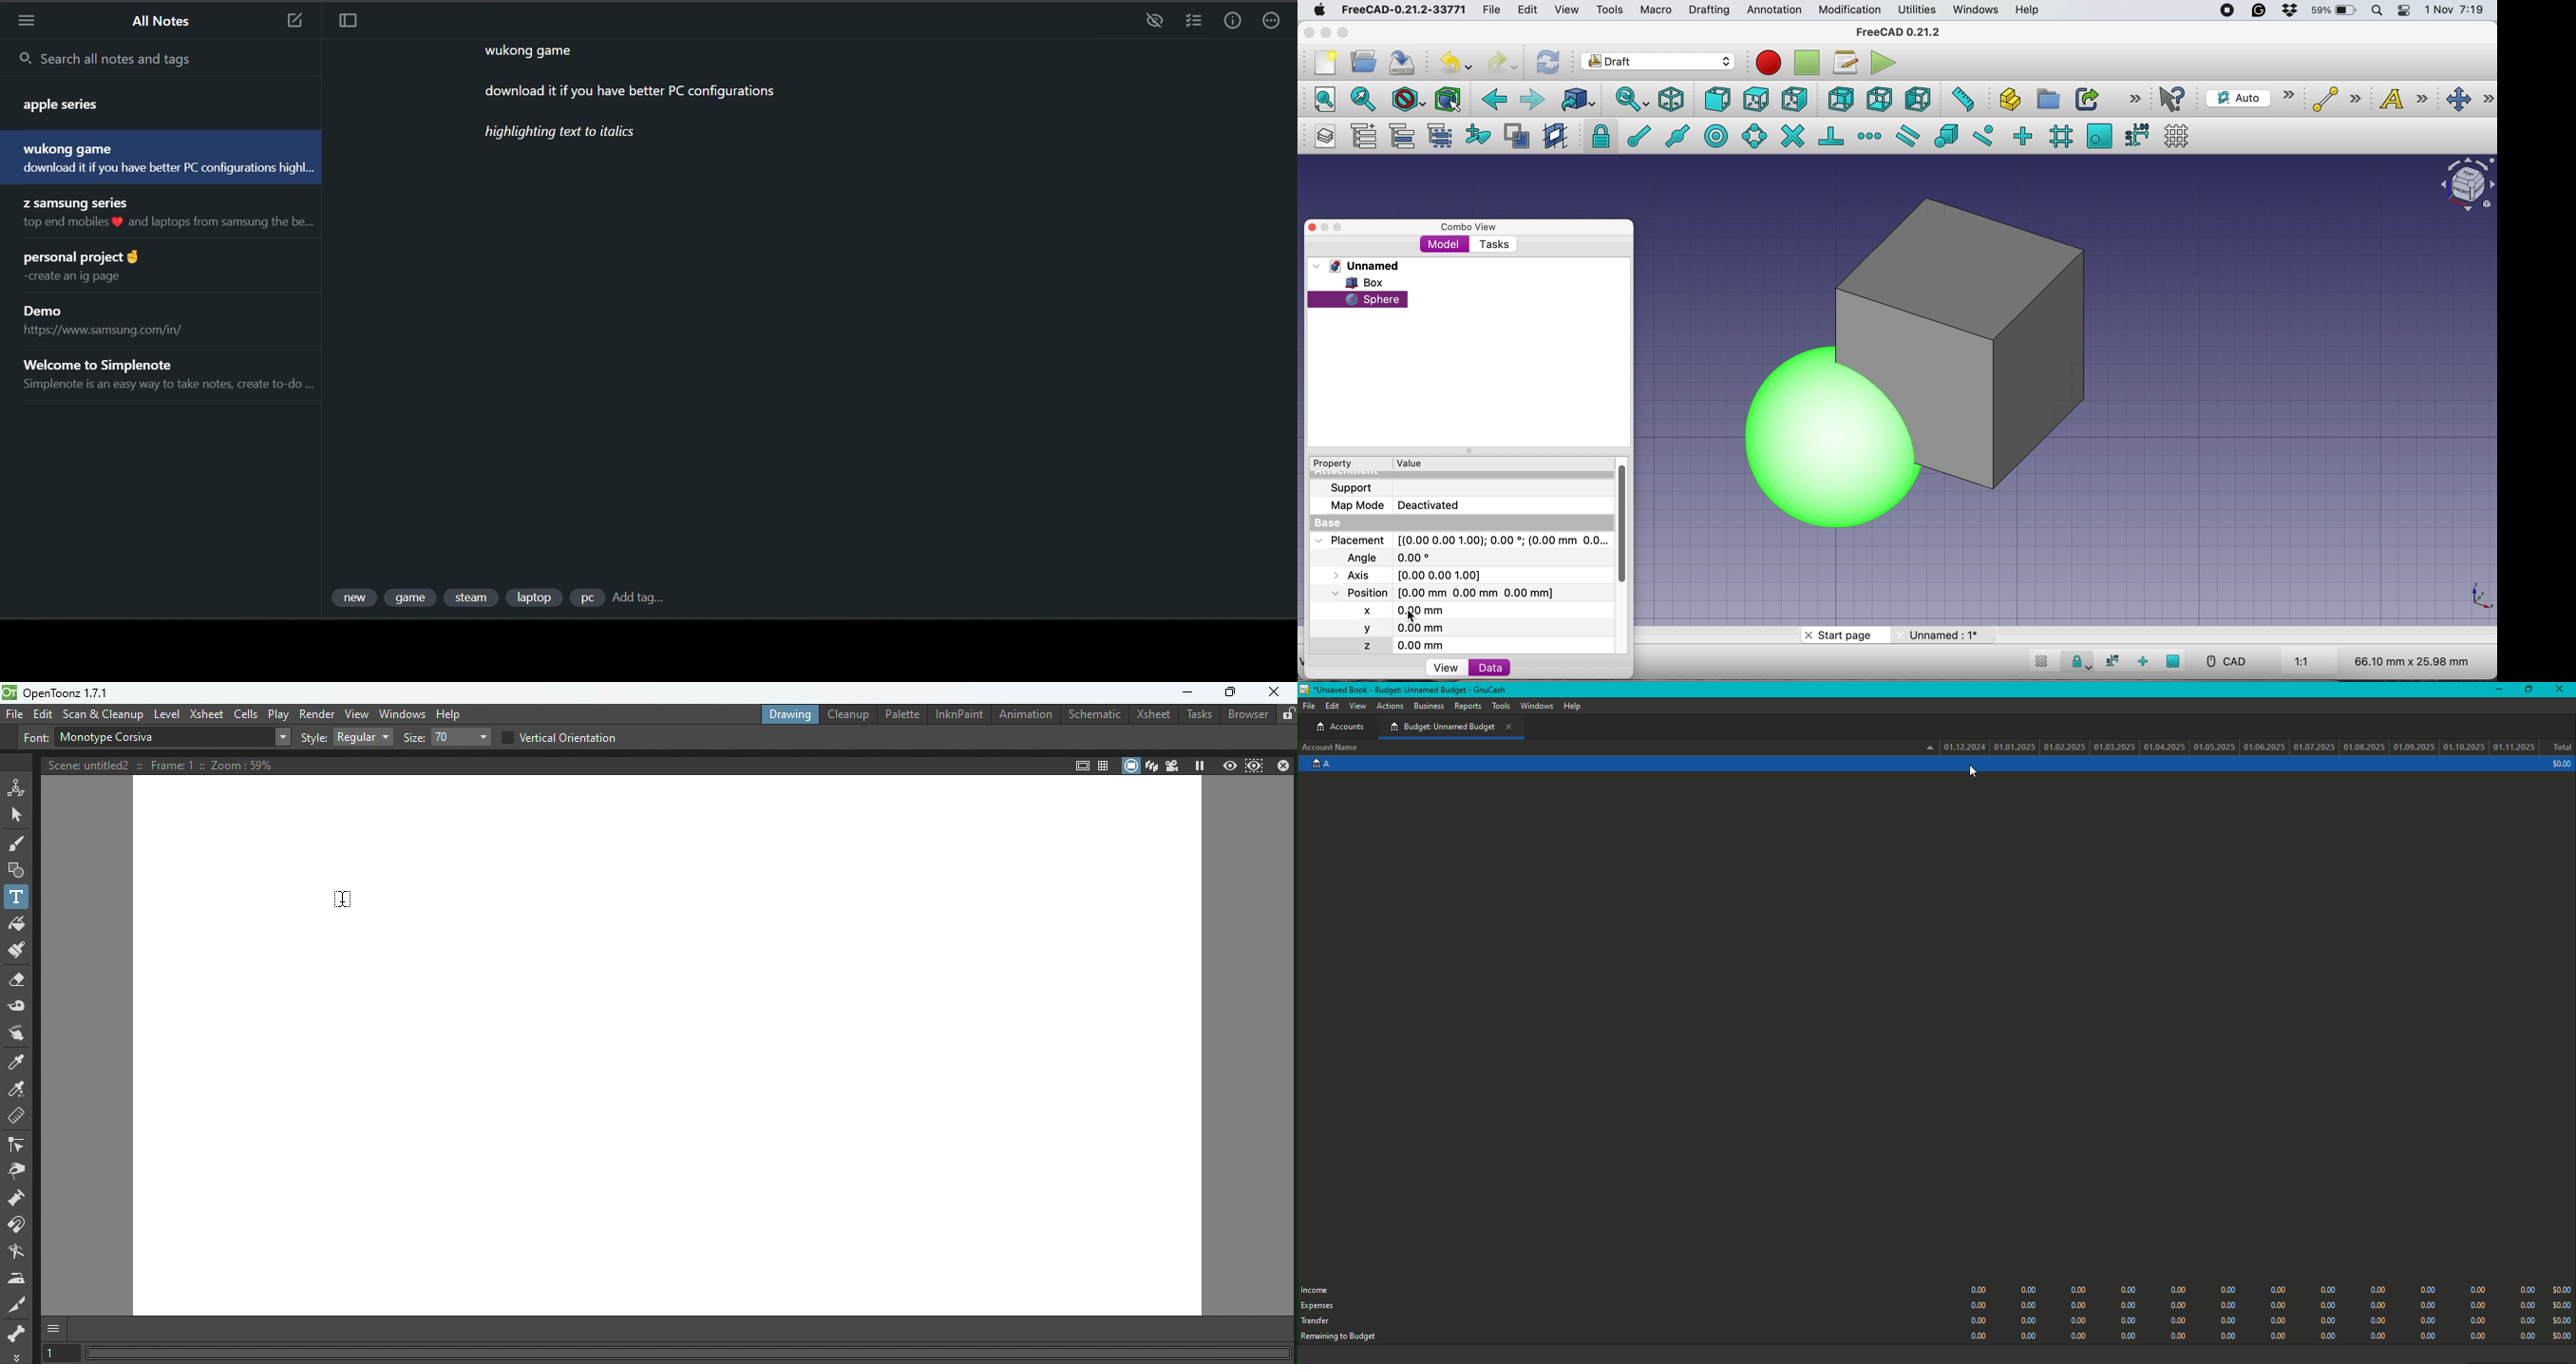  What do you see at coordinates (2022, 135) in the screenshot?
I see `snap ortho` at bounding box center [2022, 135].